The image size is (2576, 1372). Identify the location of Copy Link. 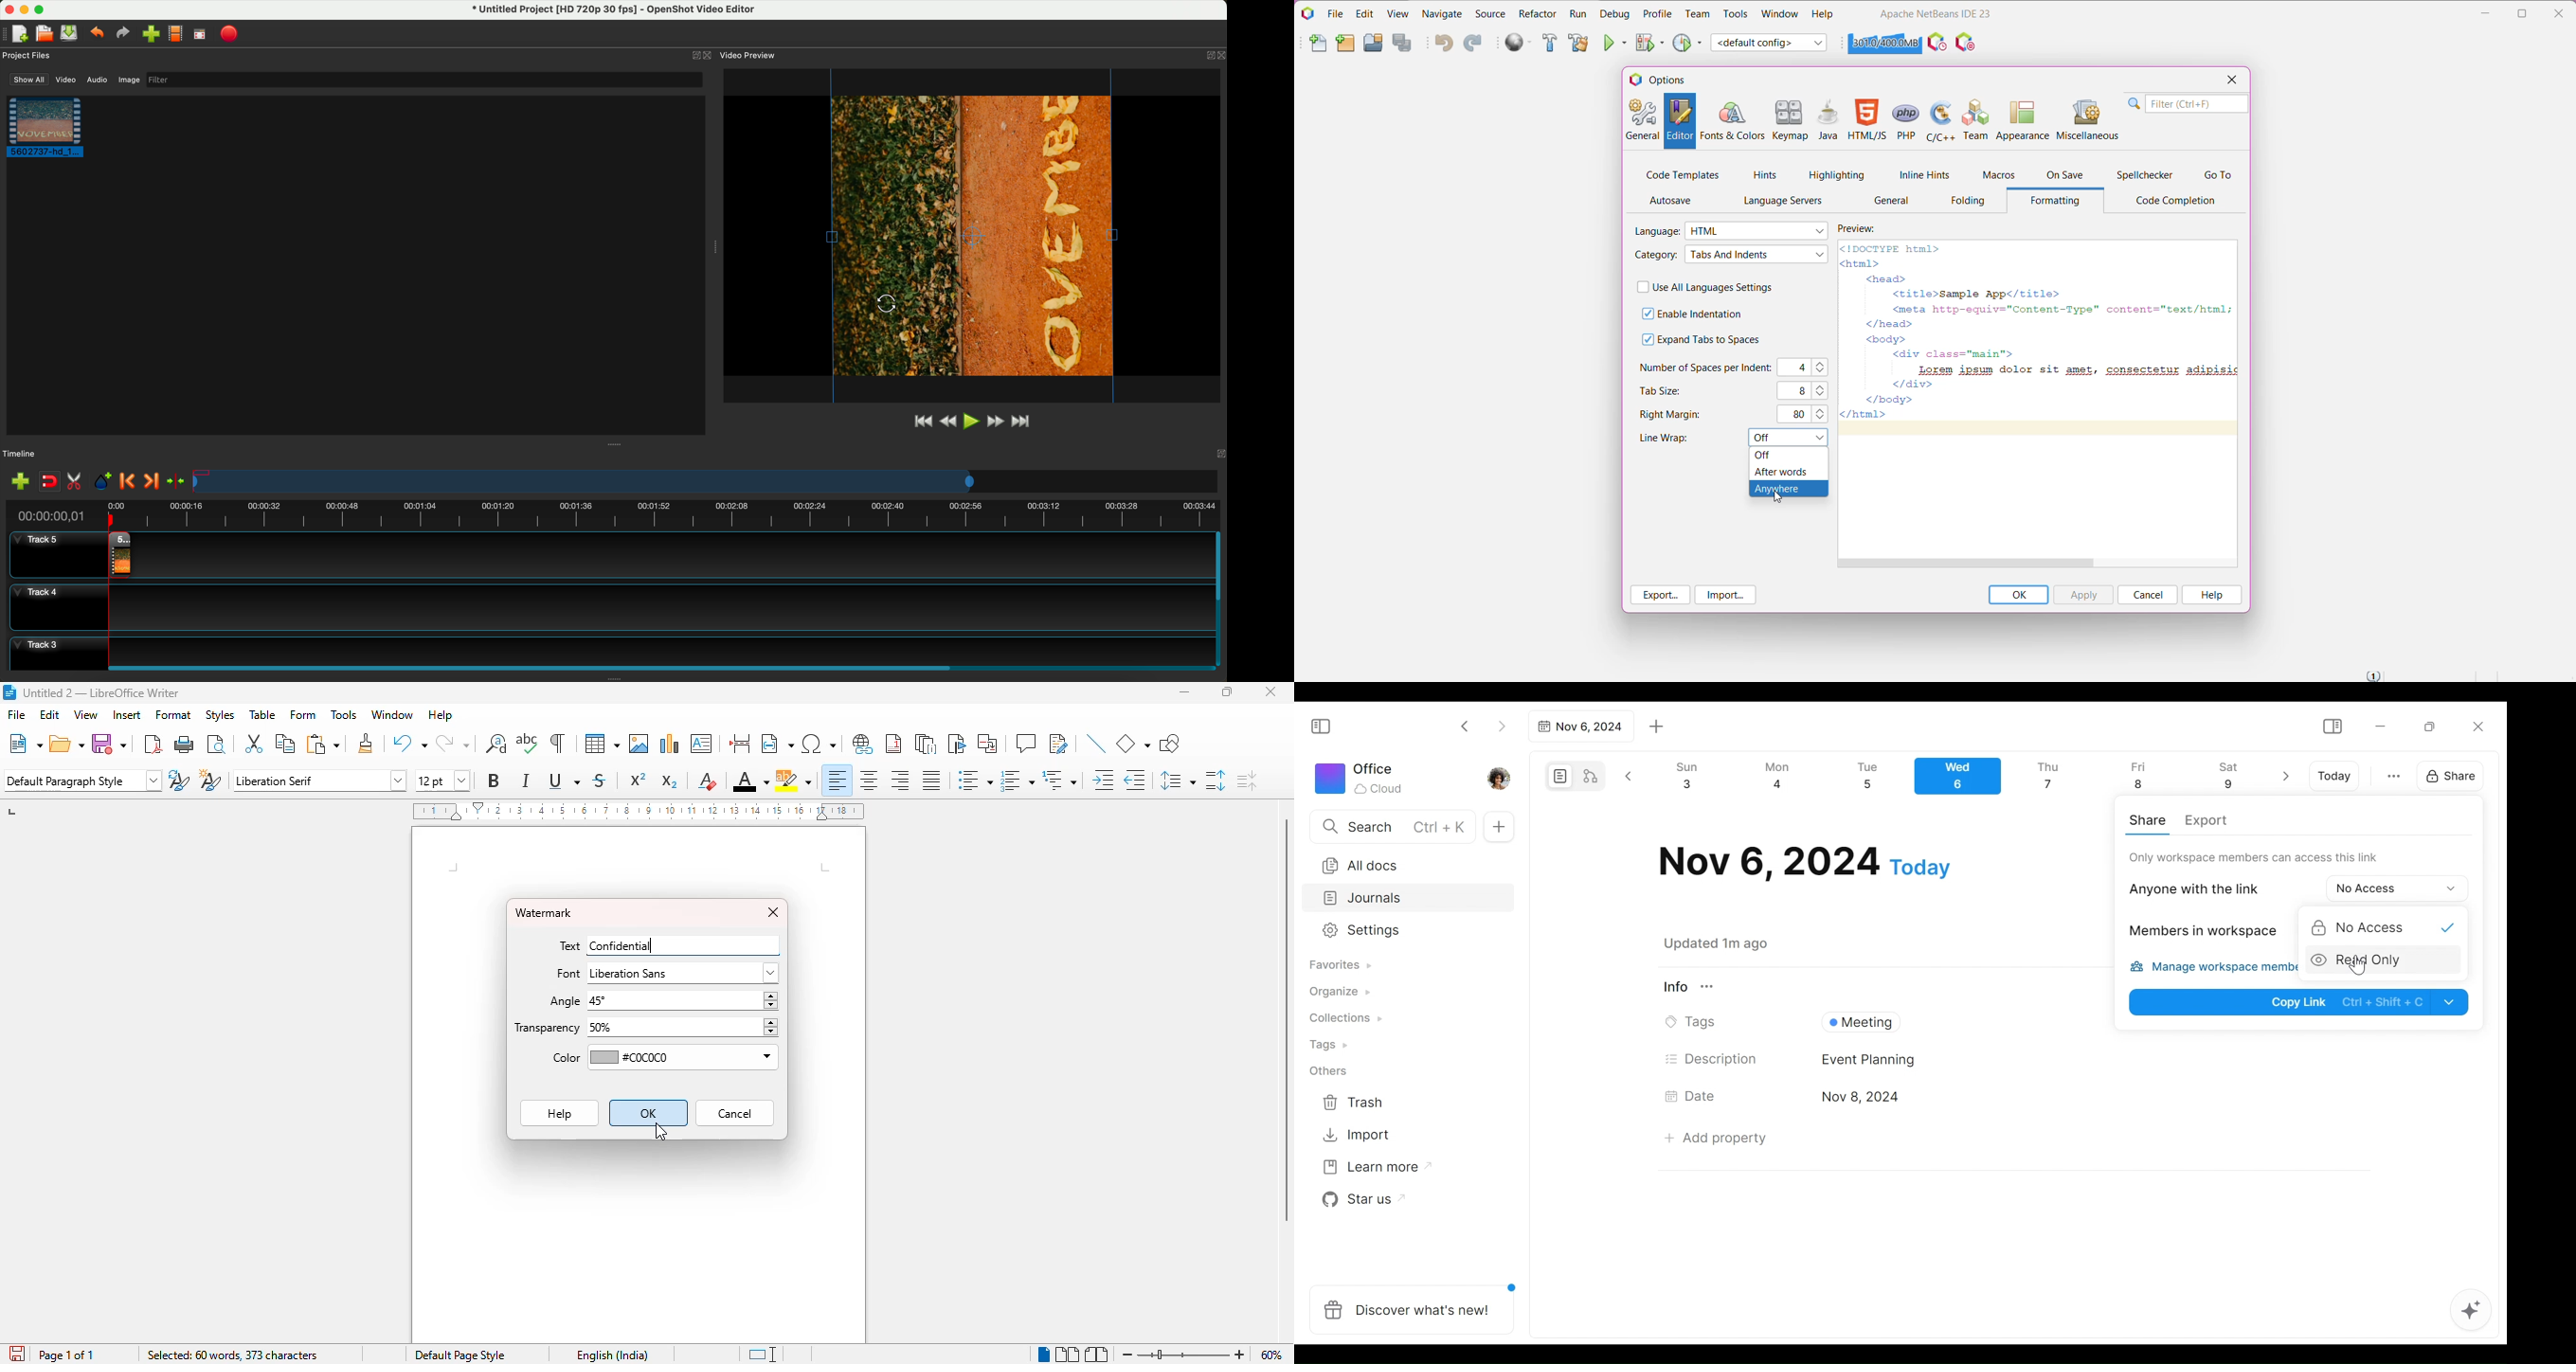
(2300, 1002).